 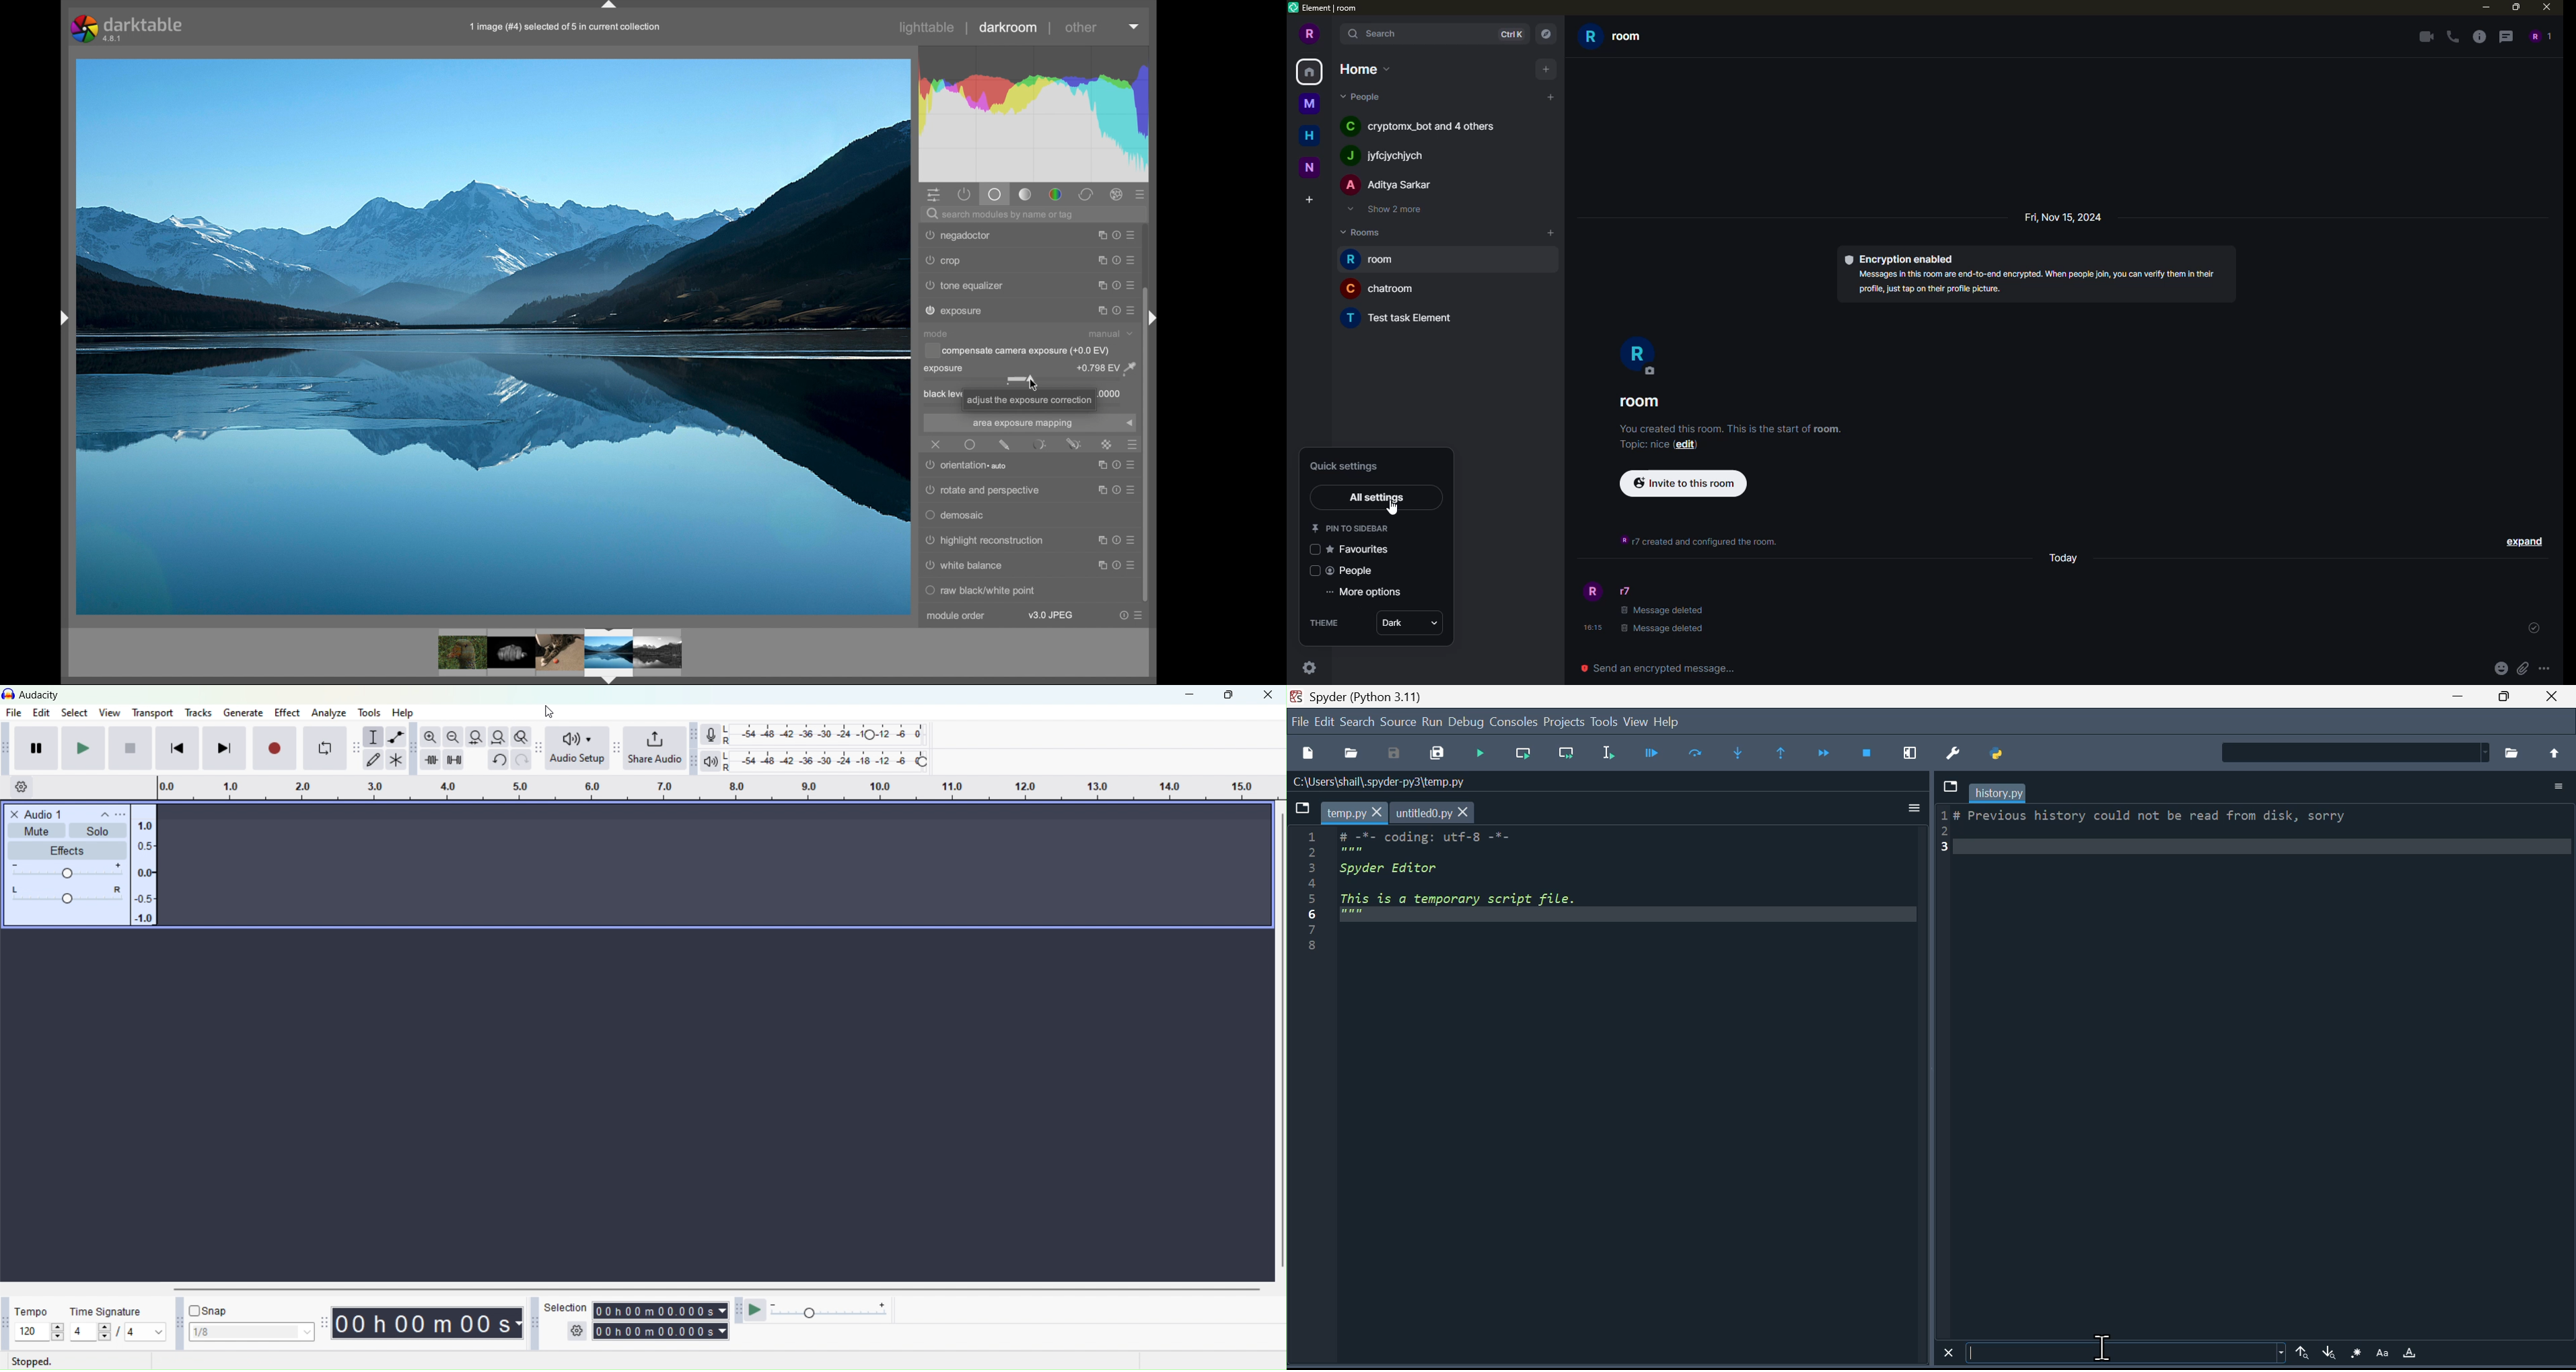 What do you see at coordinates (1029, 400) in the screenshot?
I see `tooltip` at bounding box center [1029, 400].